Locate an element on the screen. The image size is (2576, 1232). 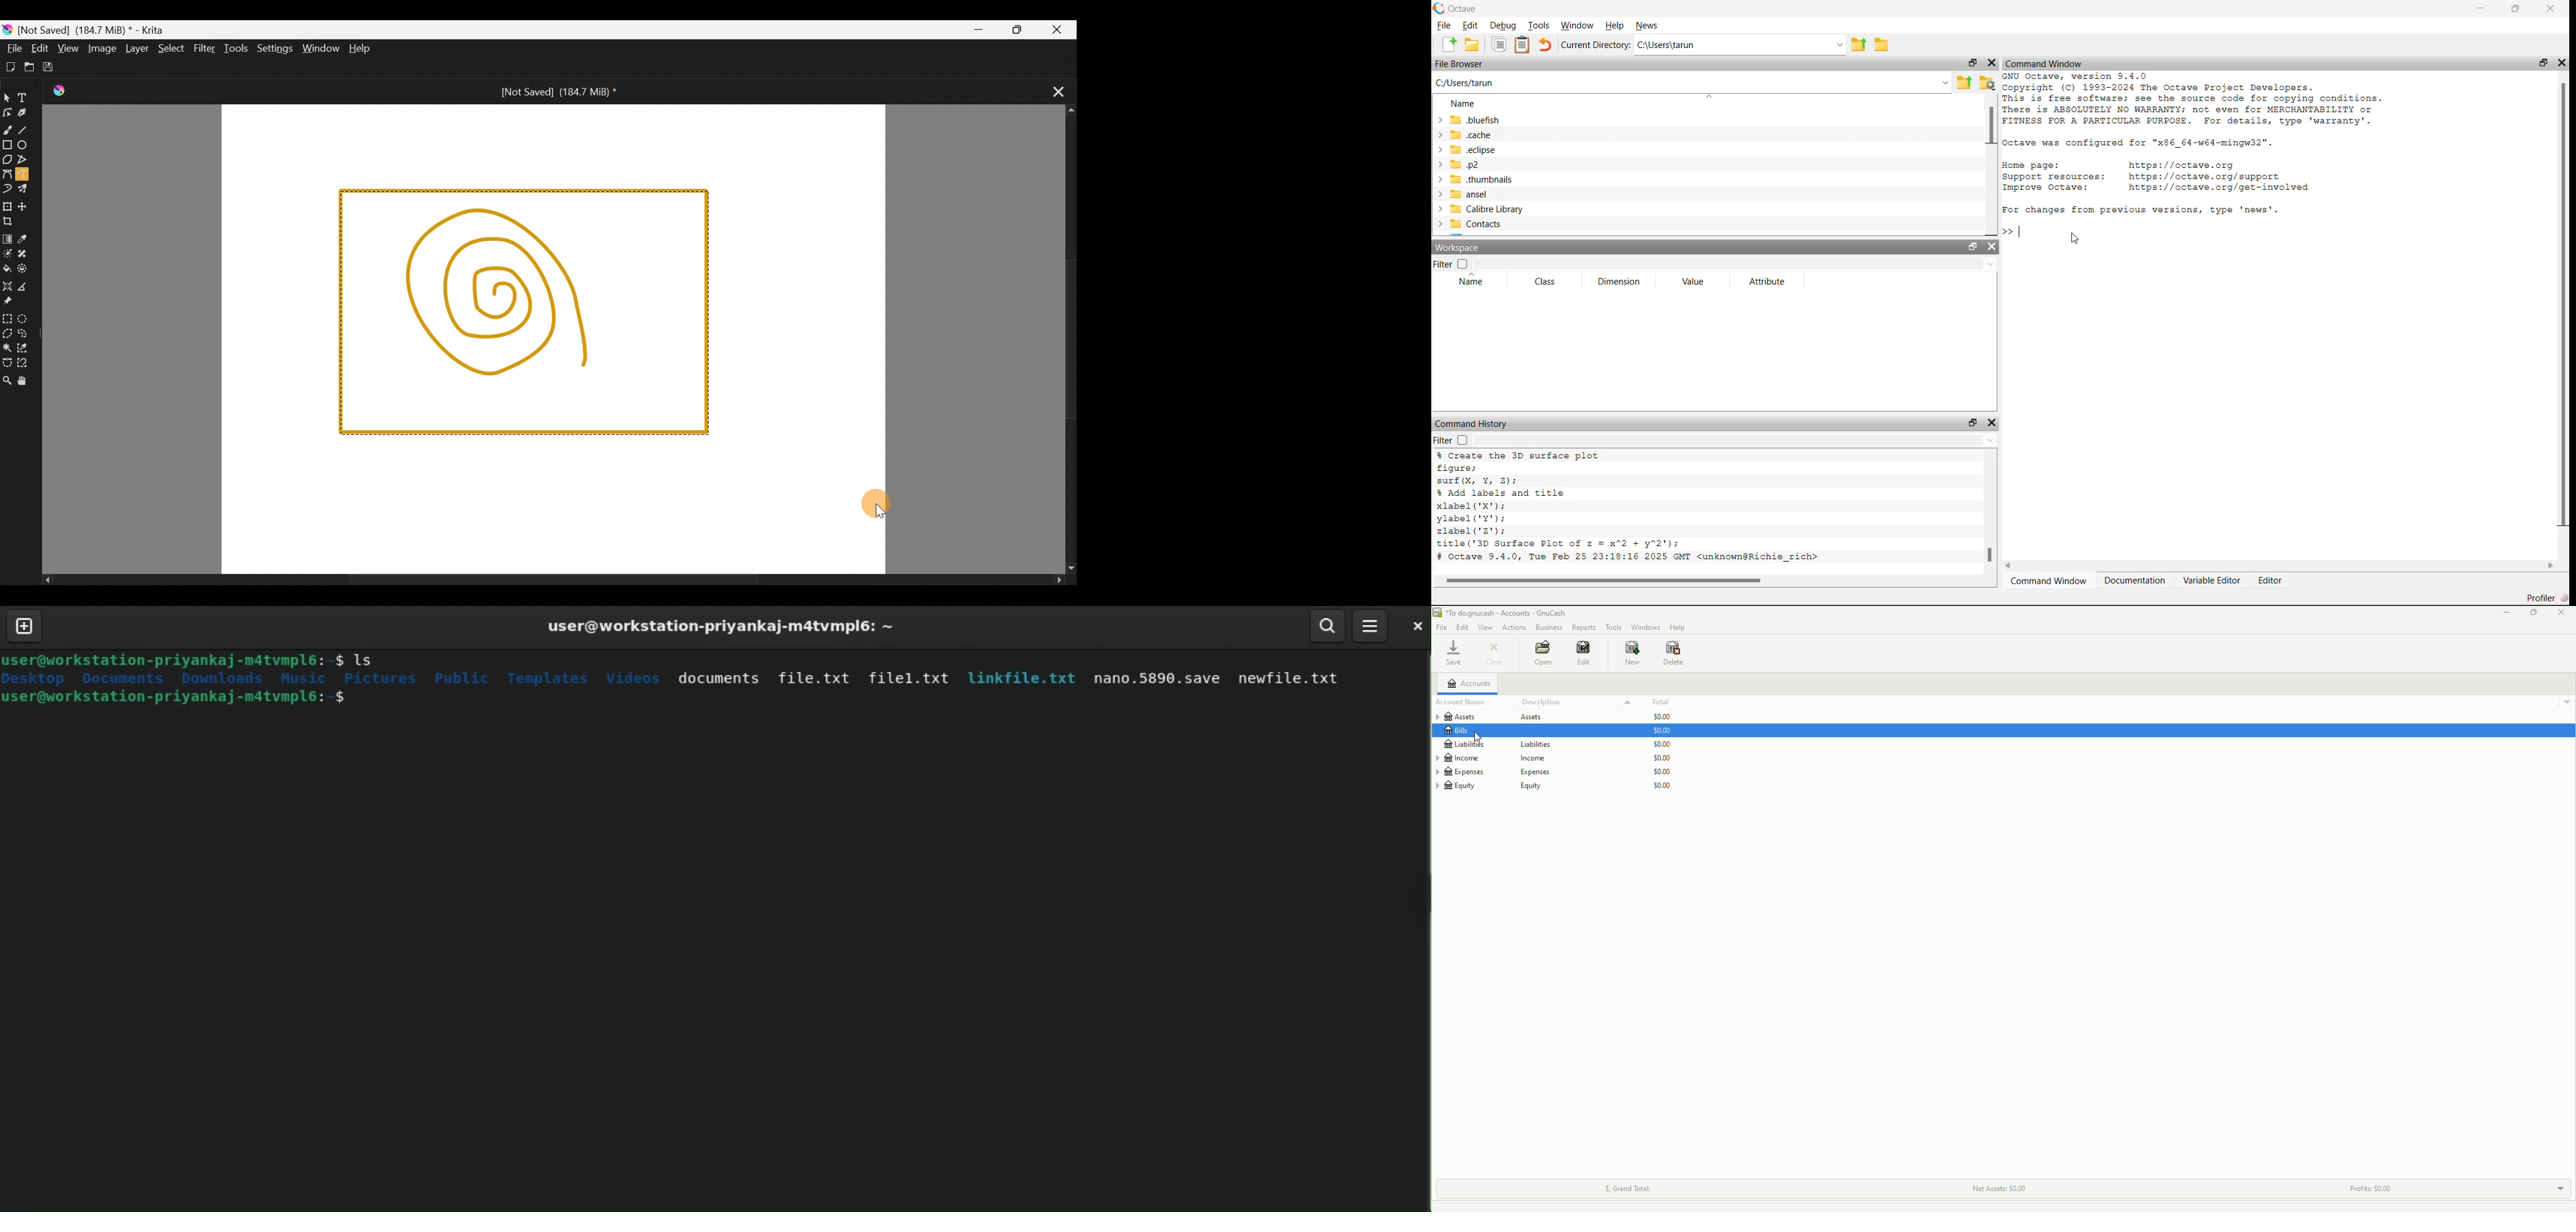
Spiral shape is located at coordinates (509, 297).